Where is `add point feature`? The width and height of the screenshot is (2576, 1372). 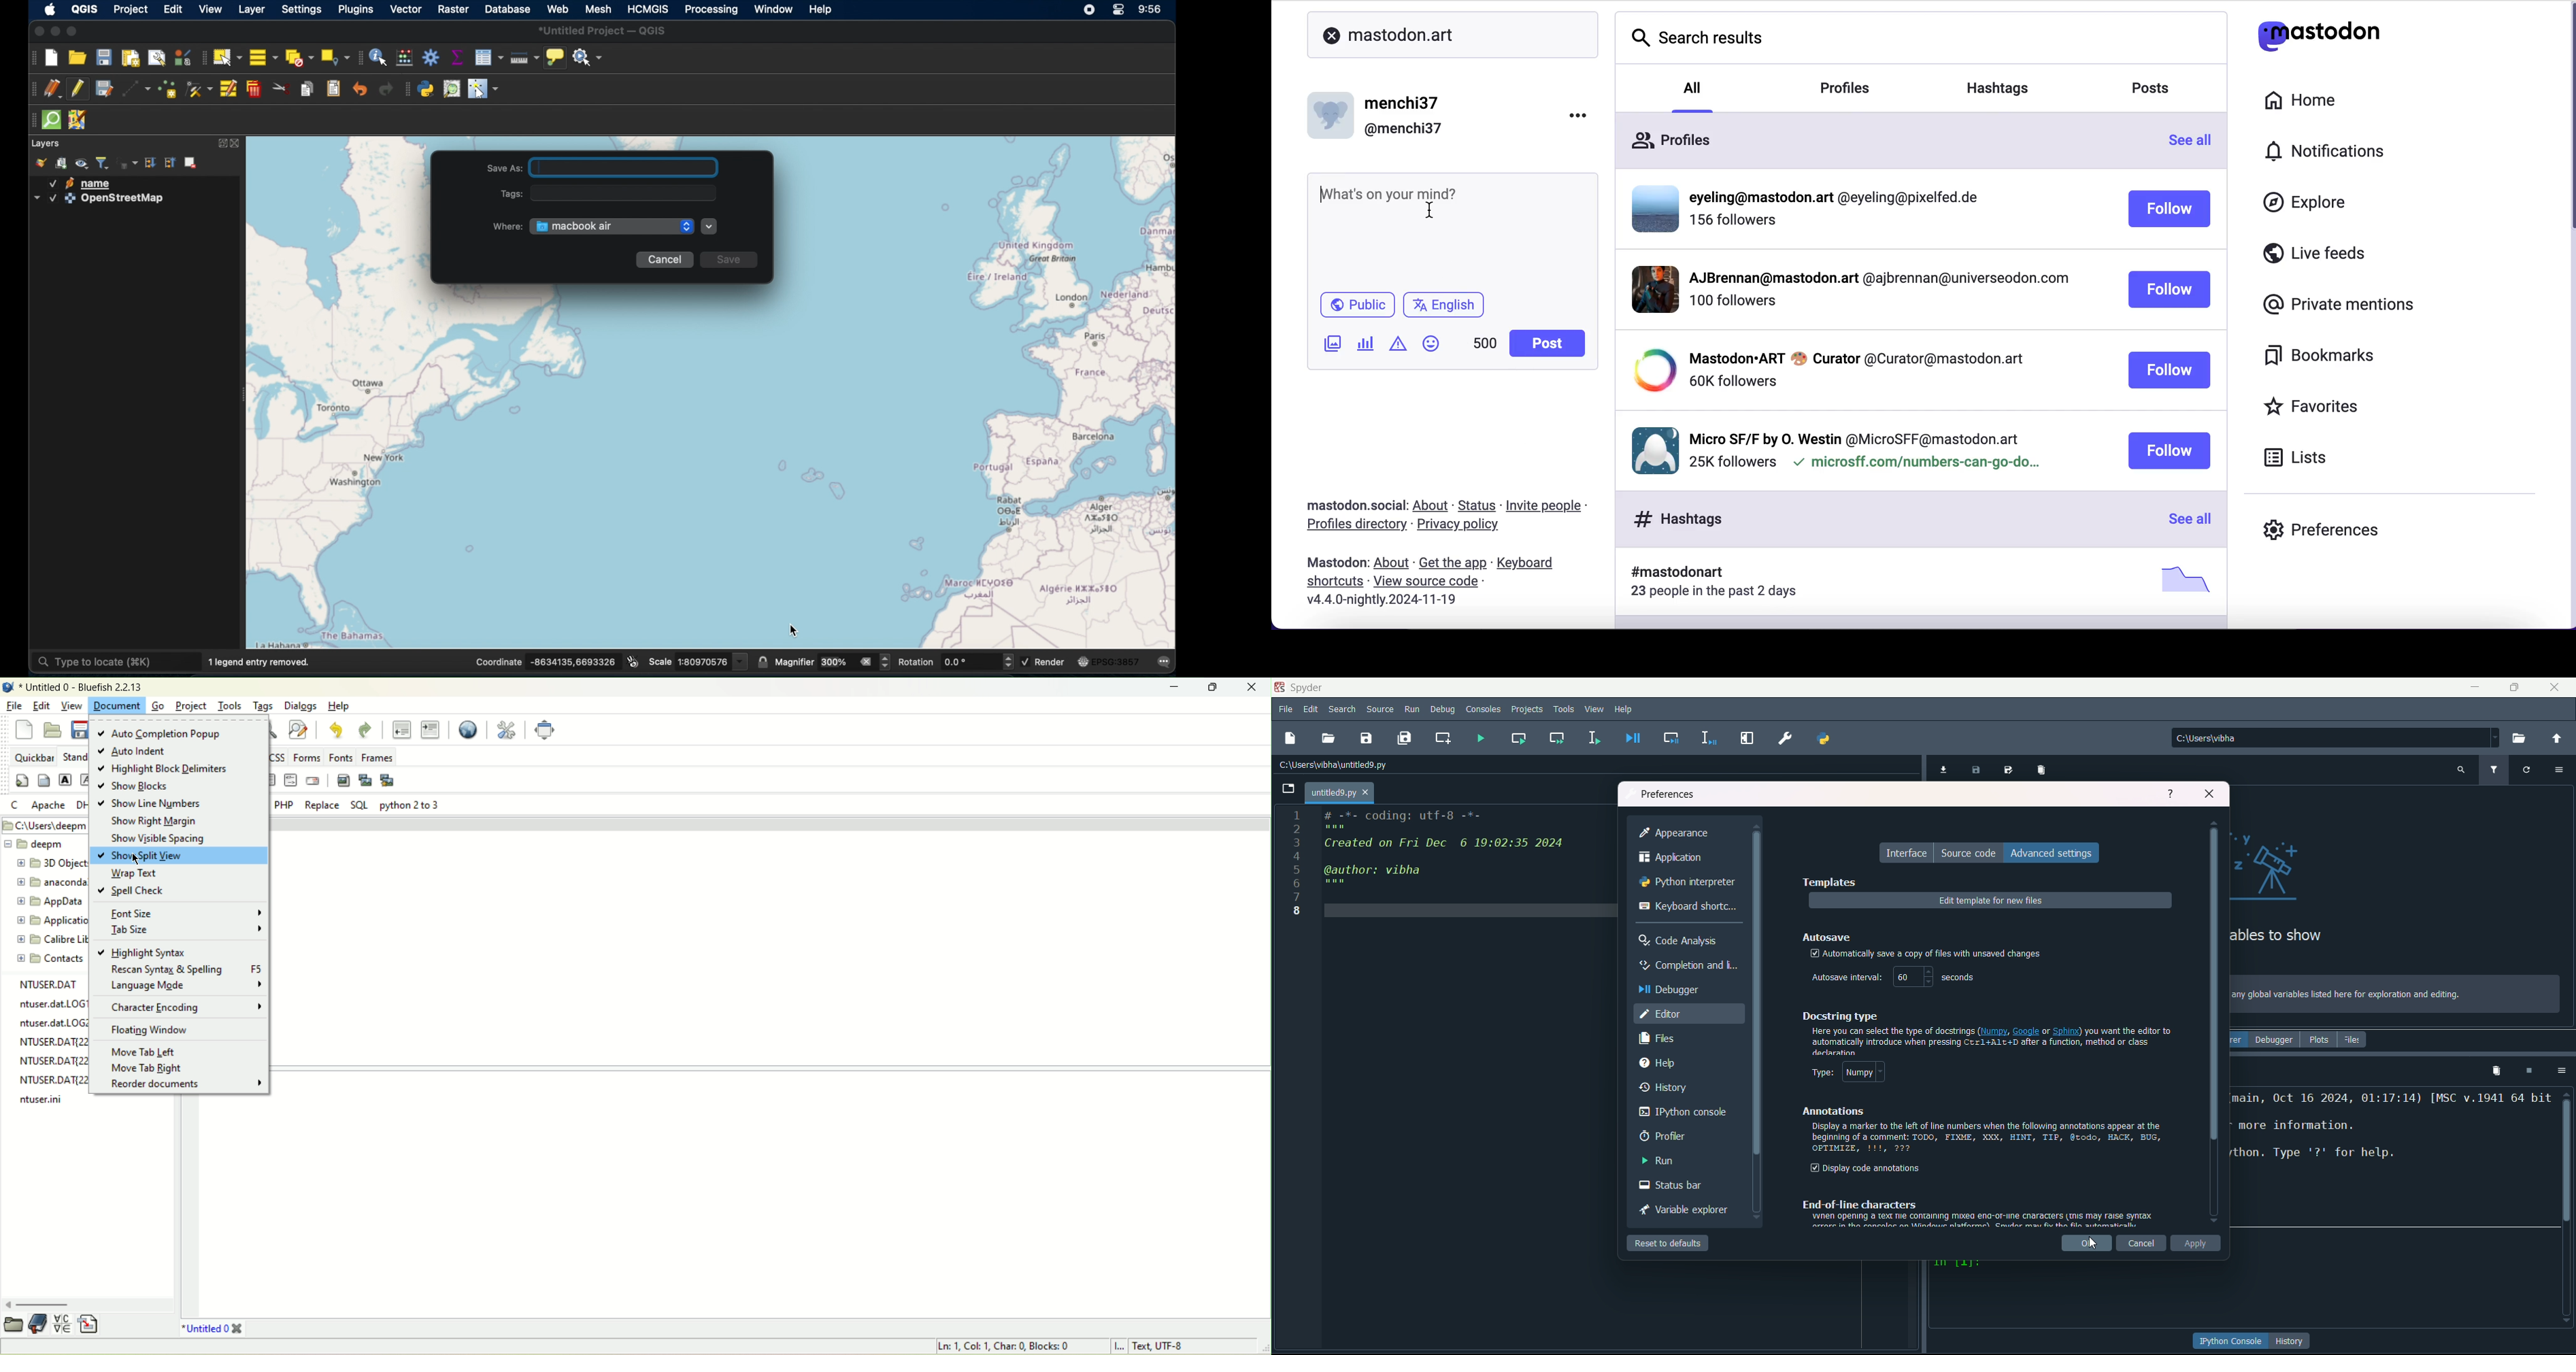 add point feature is located at coordinates (167, 89).